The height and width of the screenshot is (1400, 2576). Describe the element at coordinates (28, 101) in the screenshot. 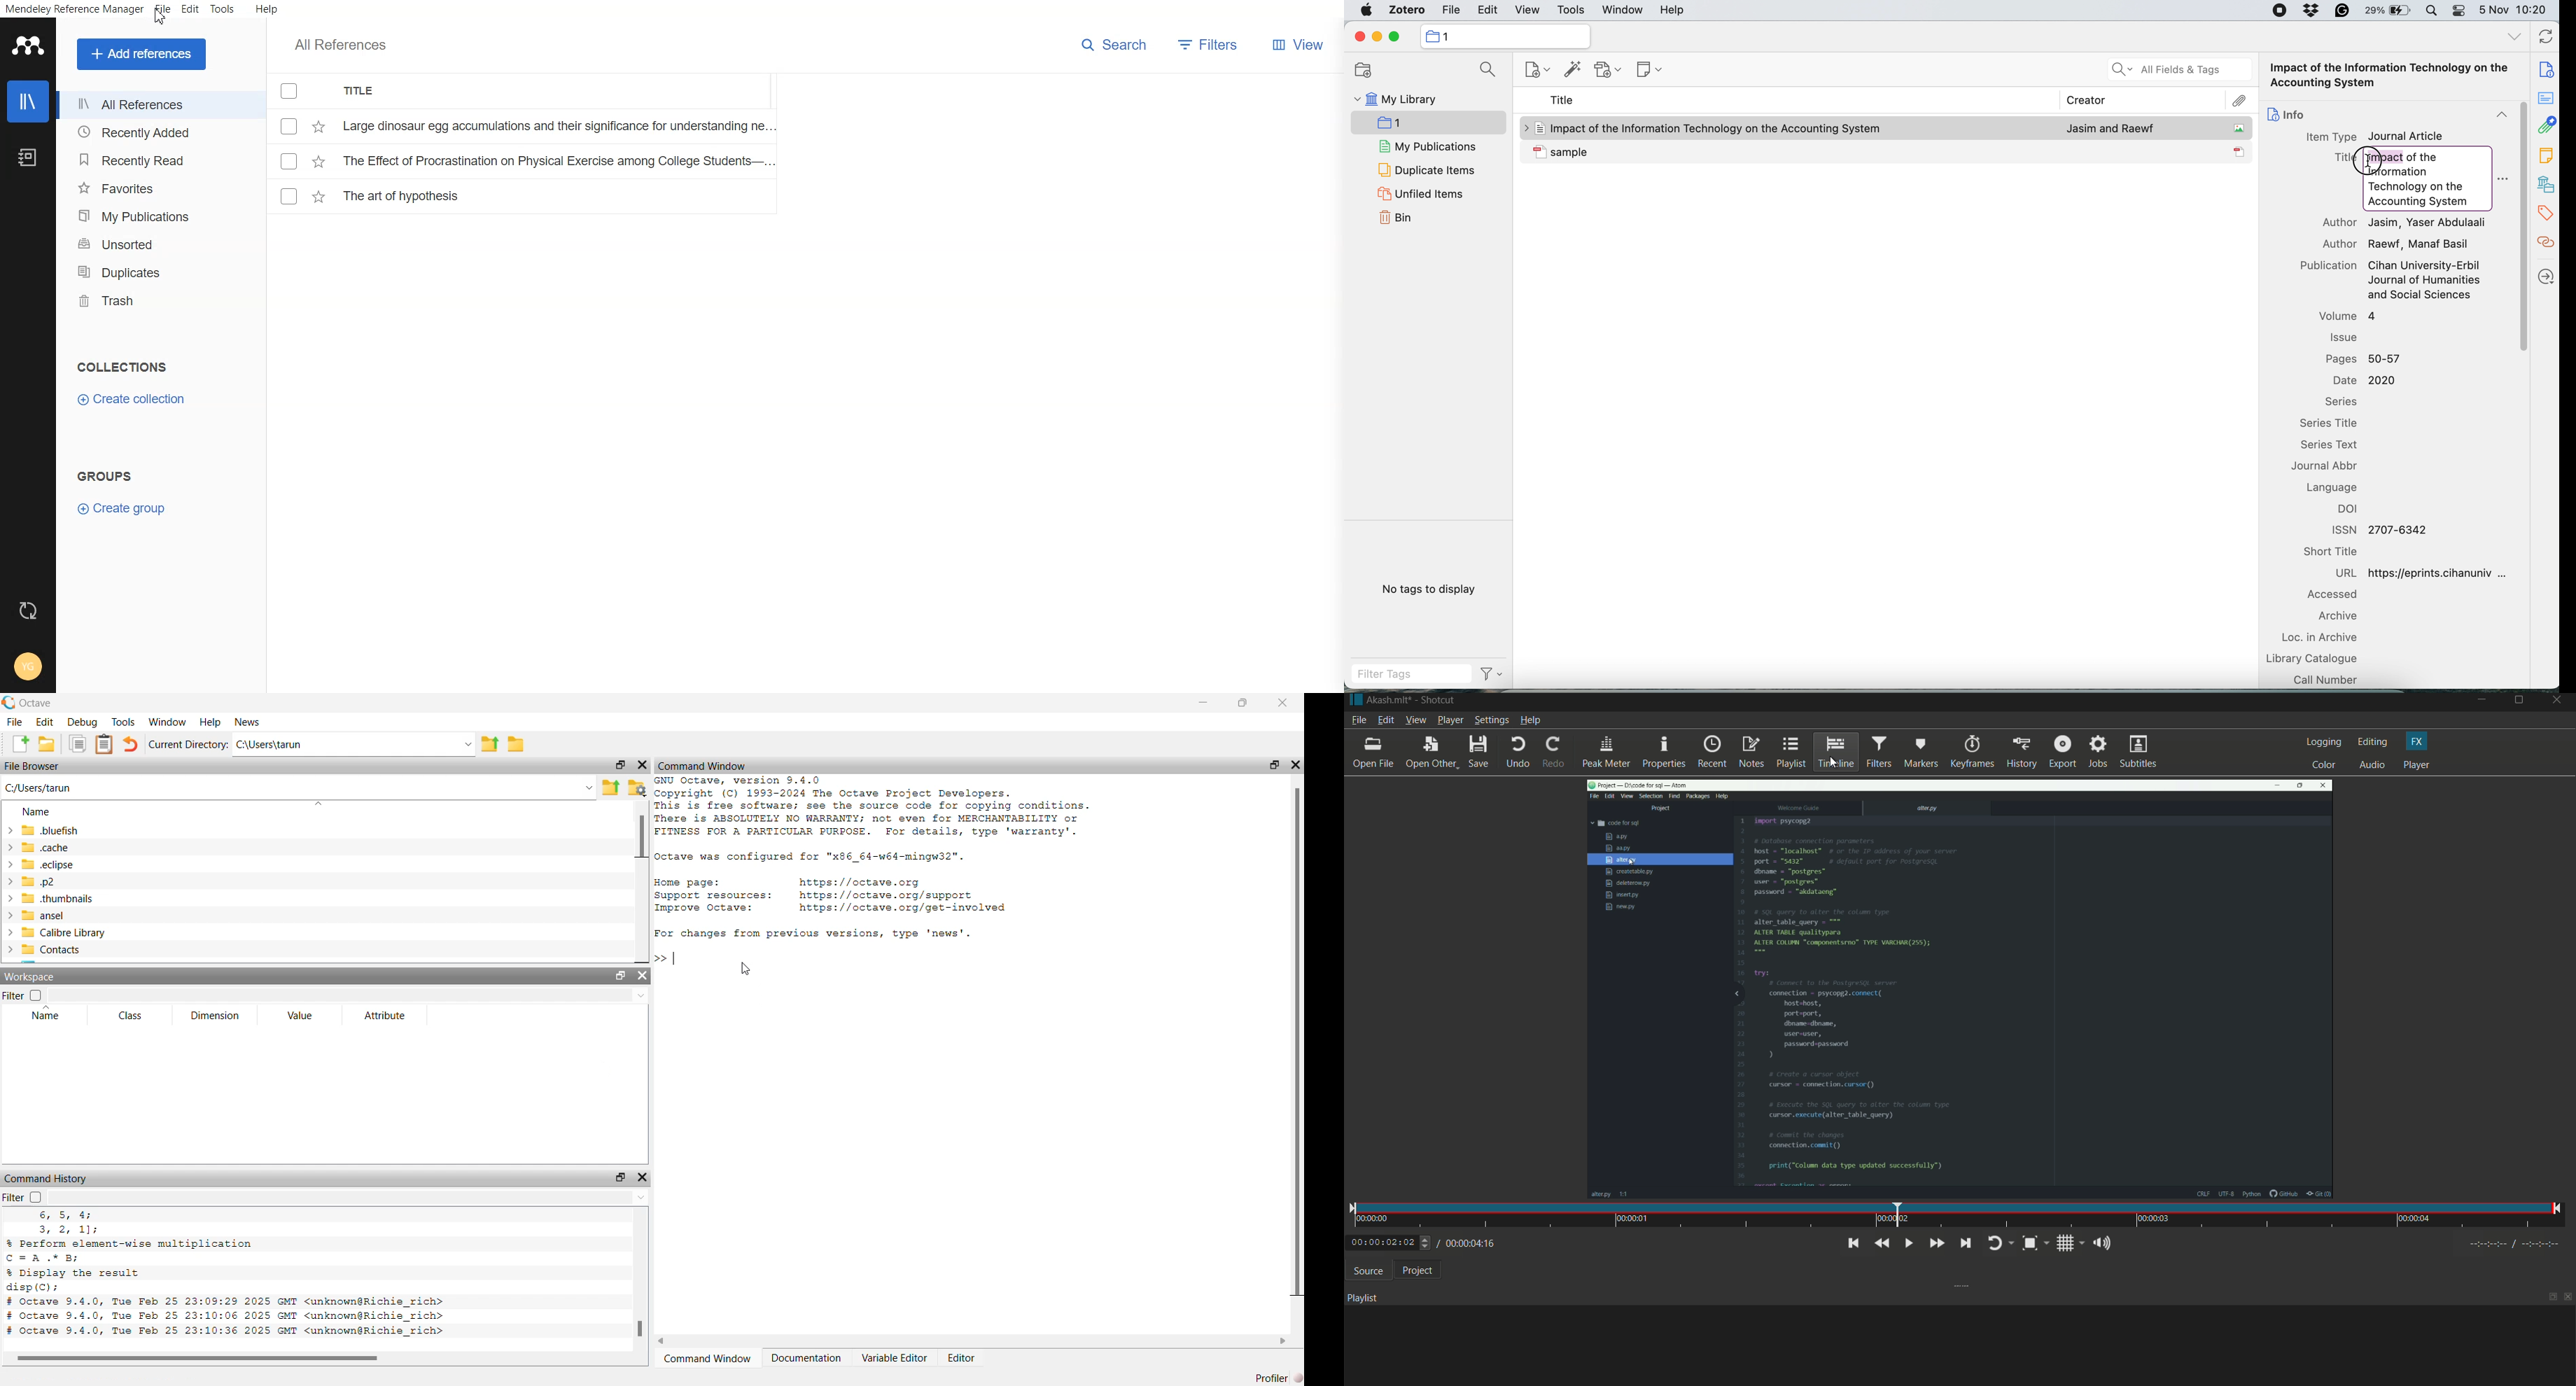

I see `Library` at that location.